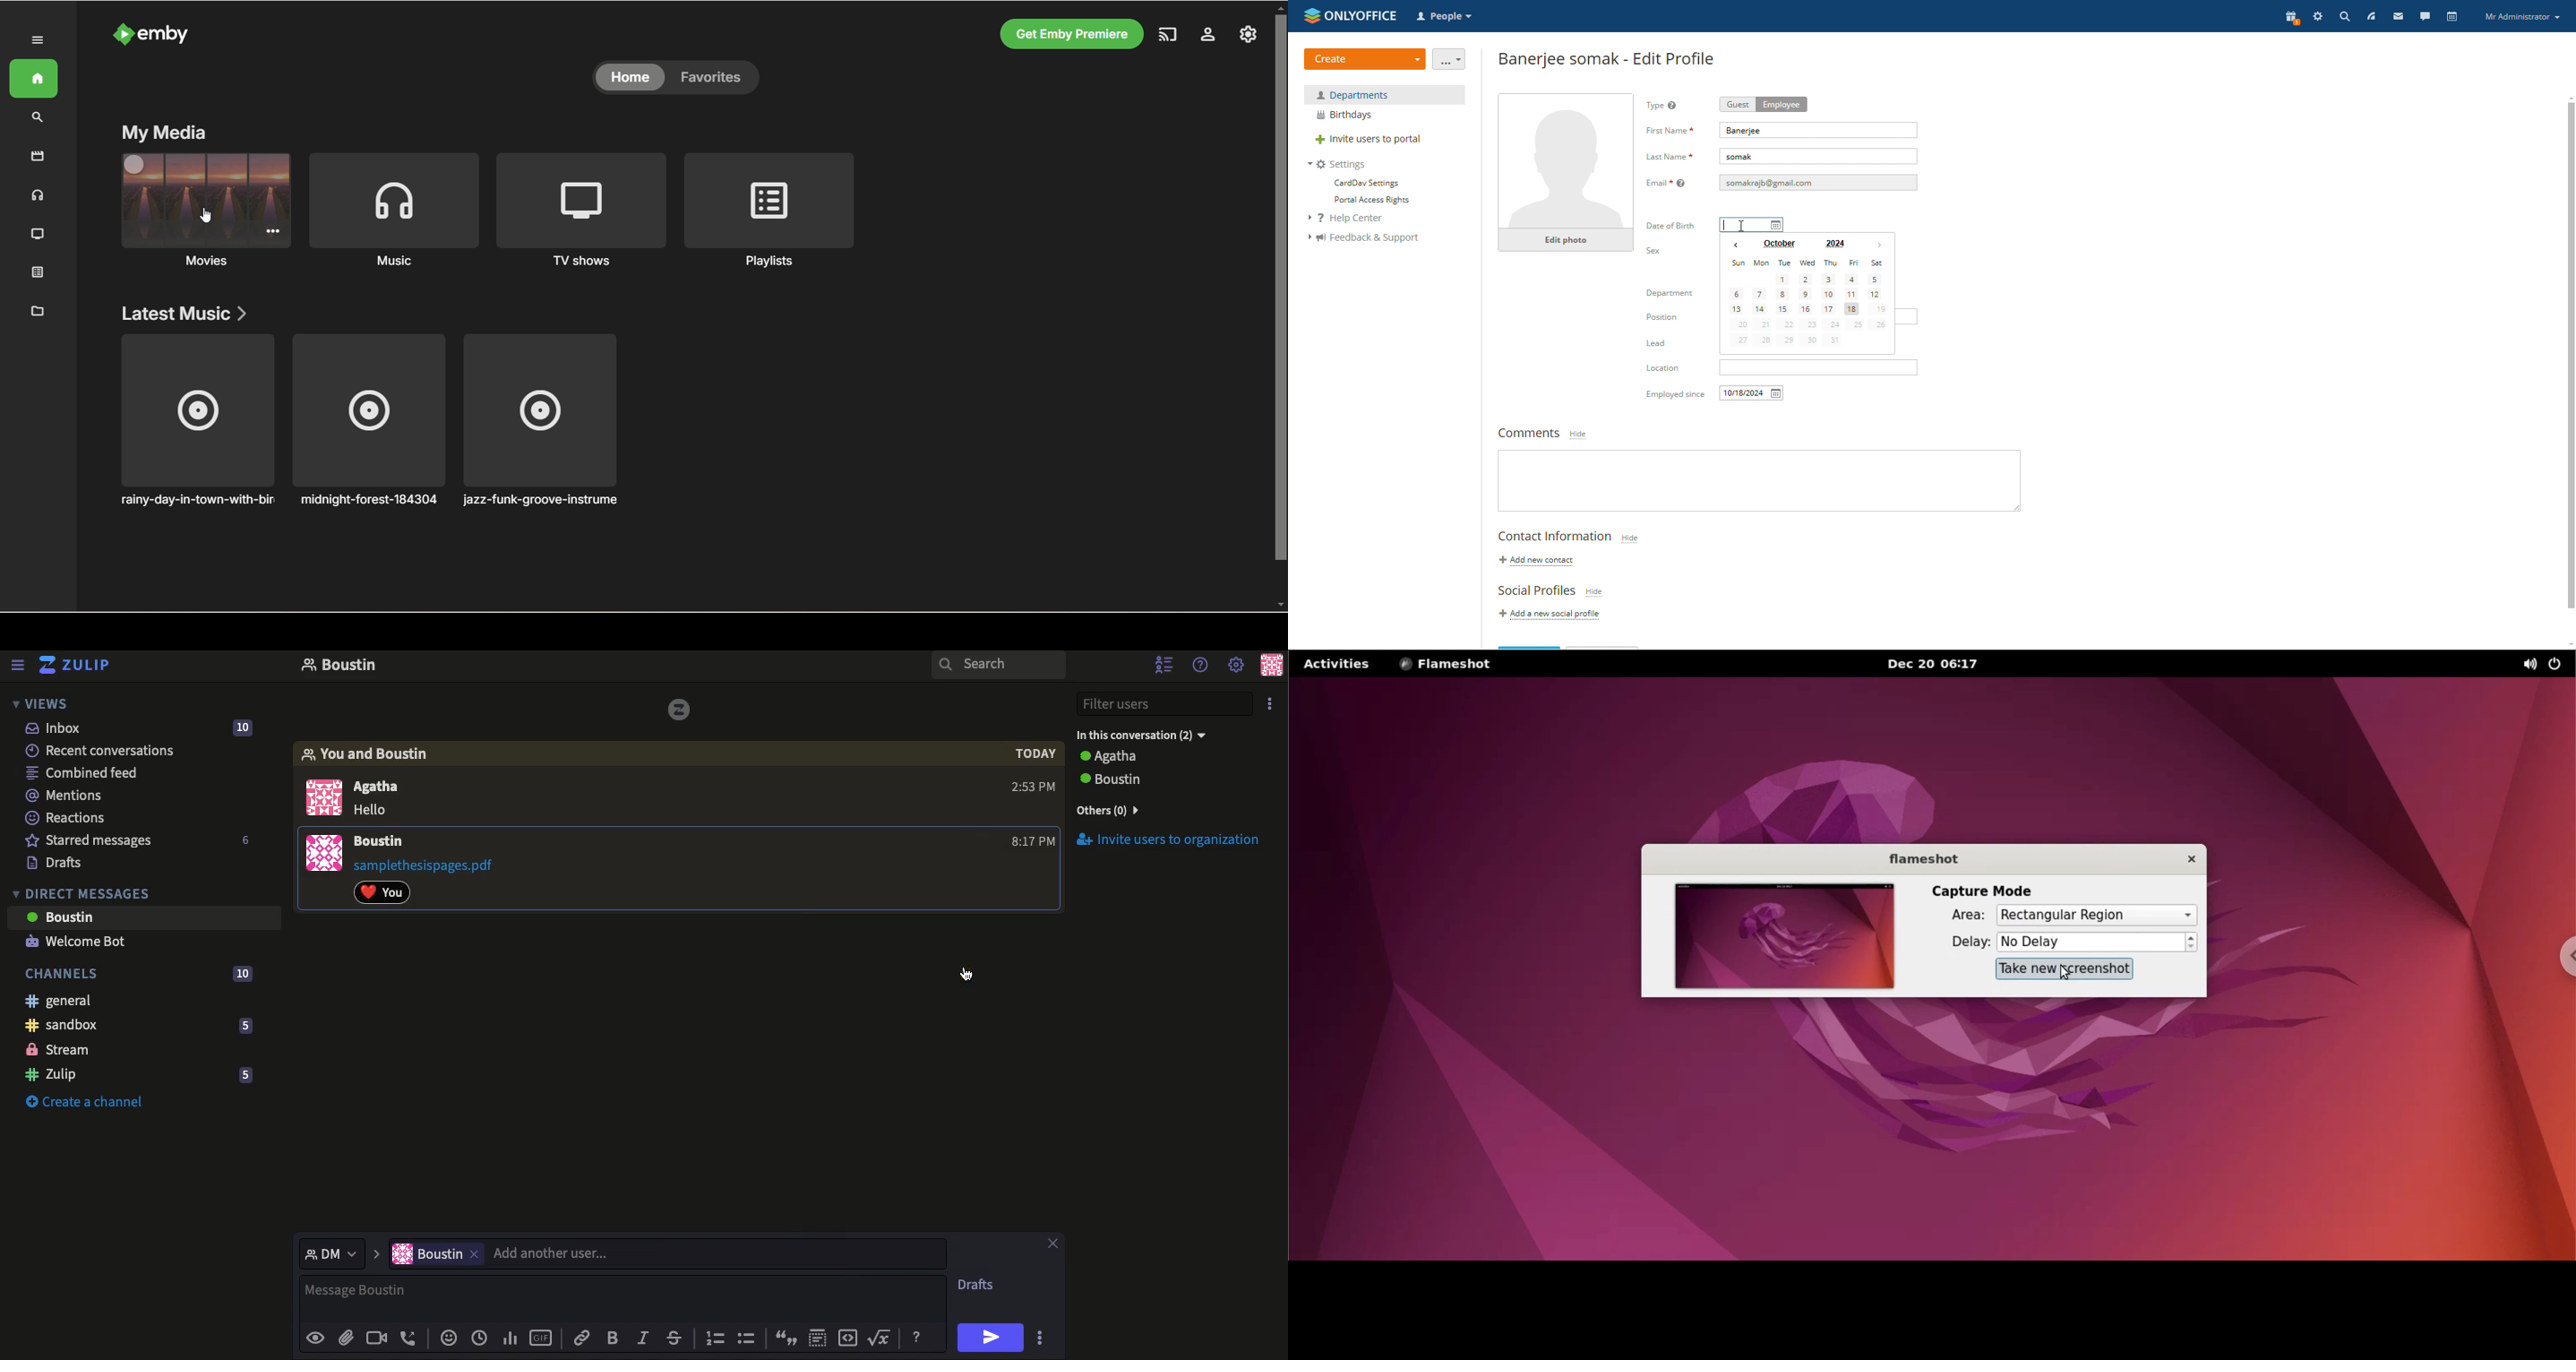 This screenshot has width=2576, height=1372. Describe the element at coordinates (139, 841) in the screenshot. I see `Starred messages` at that location.